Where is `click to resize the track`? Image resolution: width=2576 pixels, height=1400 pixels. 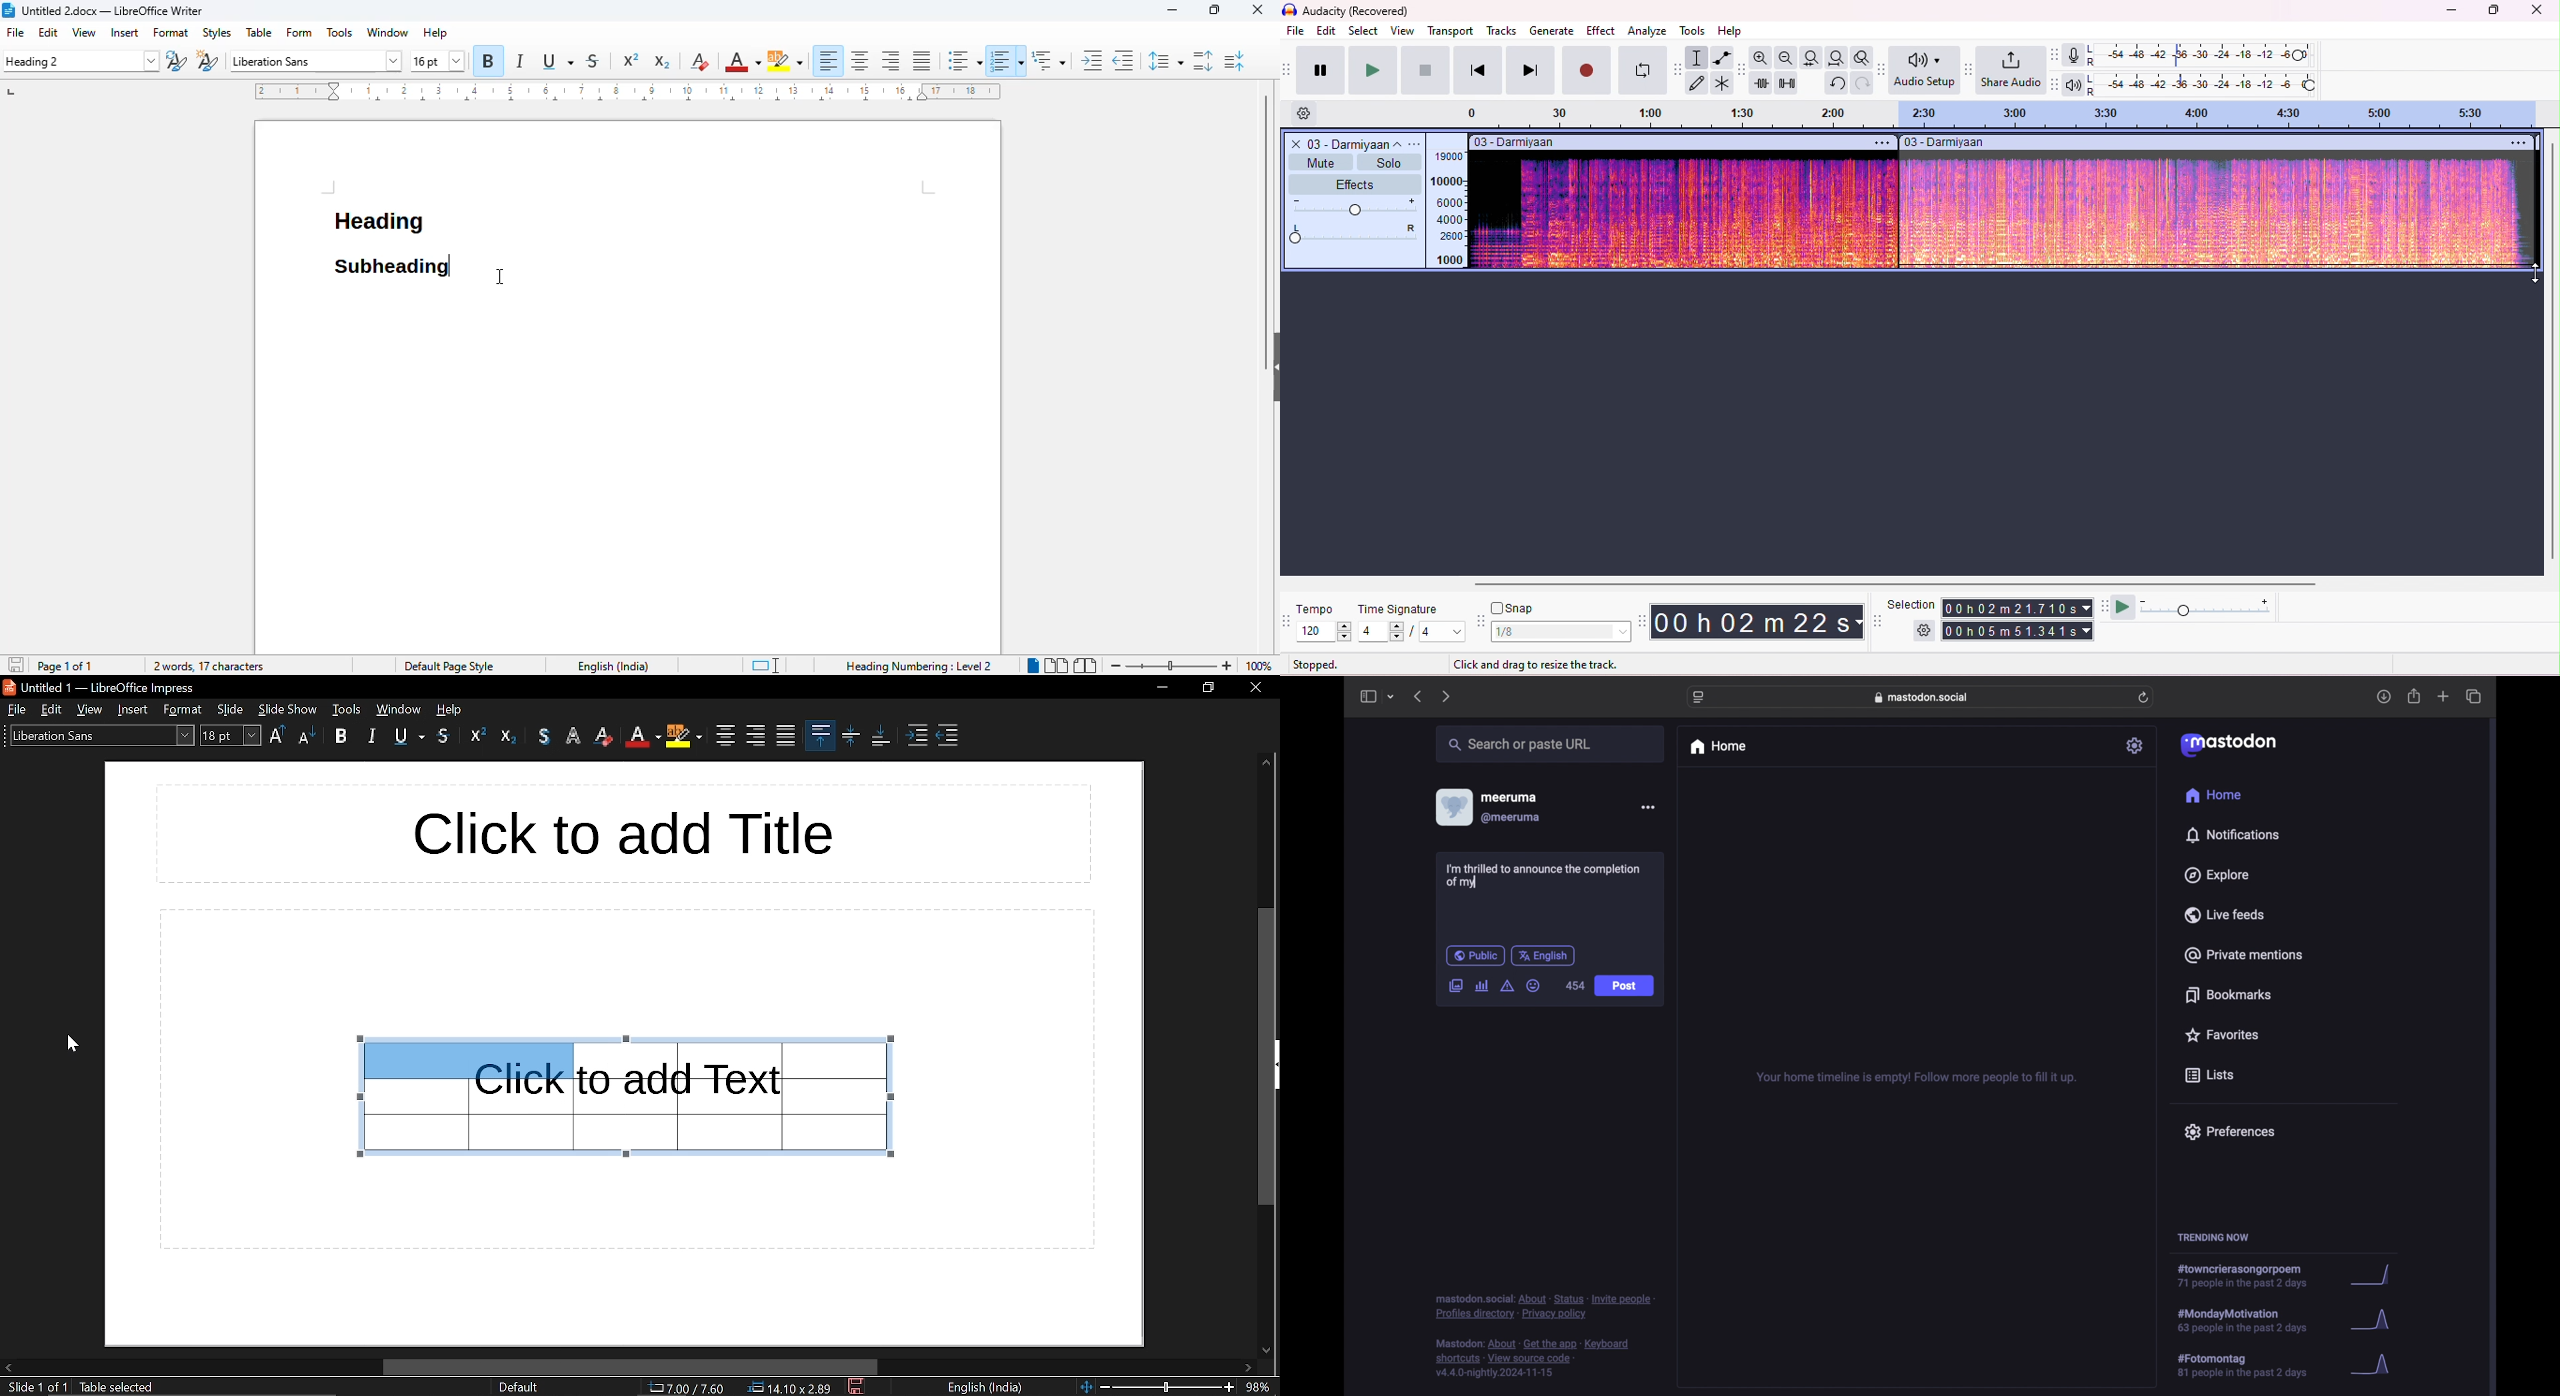
click to resize the track is located at coordinates (1540, 665).